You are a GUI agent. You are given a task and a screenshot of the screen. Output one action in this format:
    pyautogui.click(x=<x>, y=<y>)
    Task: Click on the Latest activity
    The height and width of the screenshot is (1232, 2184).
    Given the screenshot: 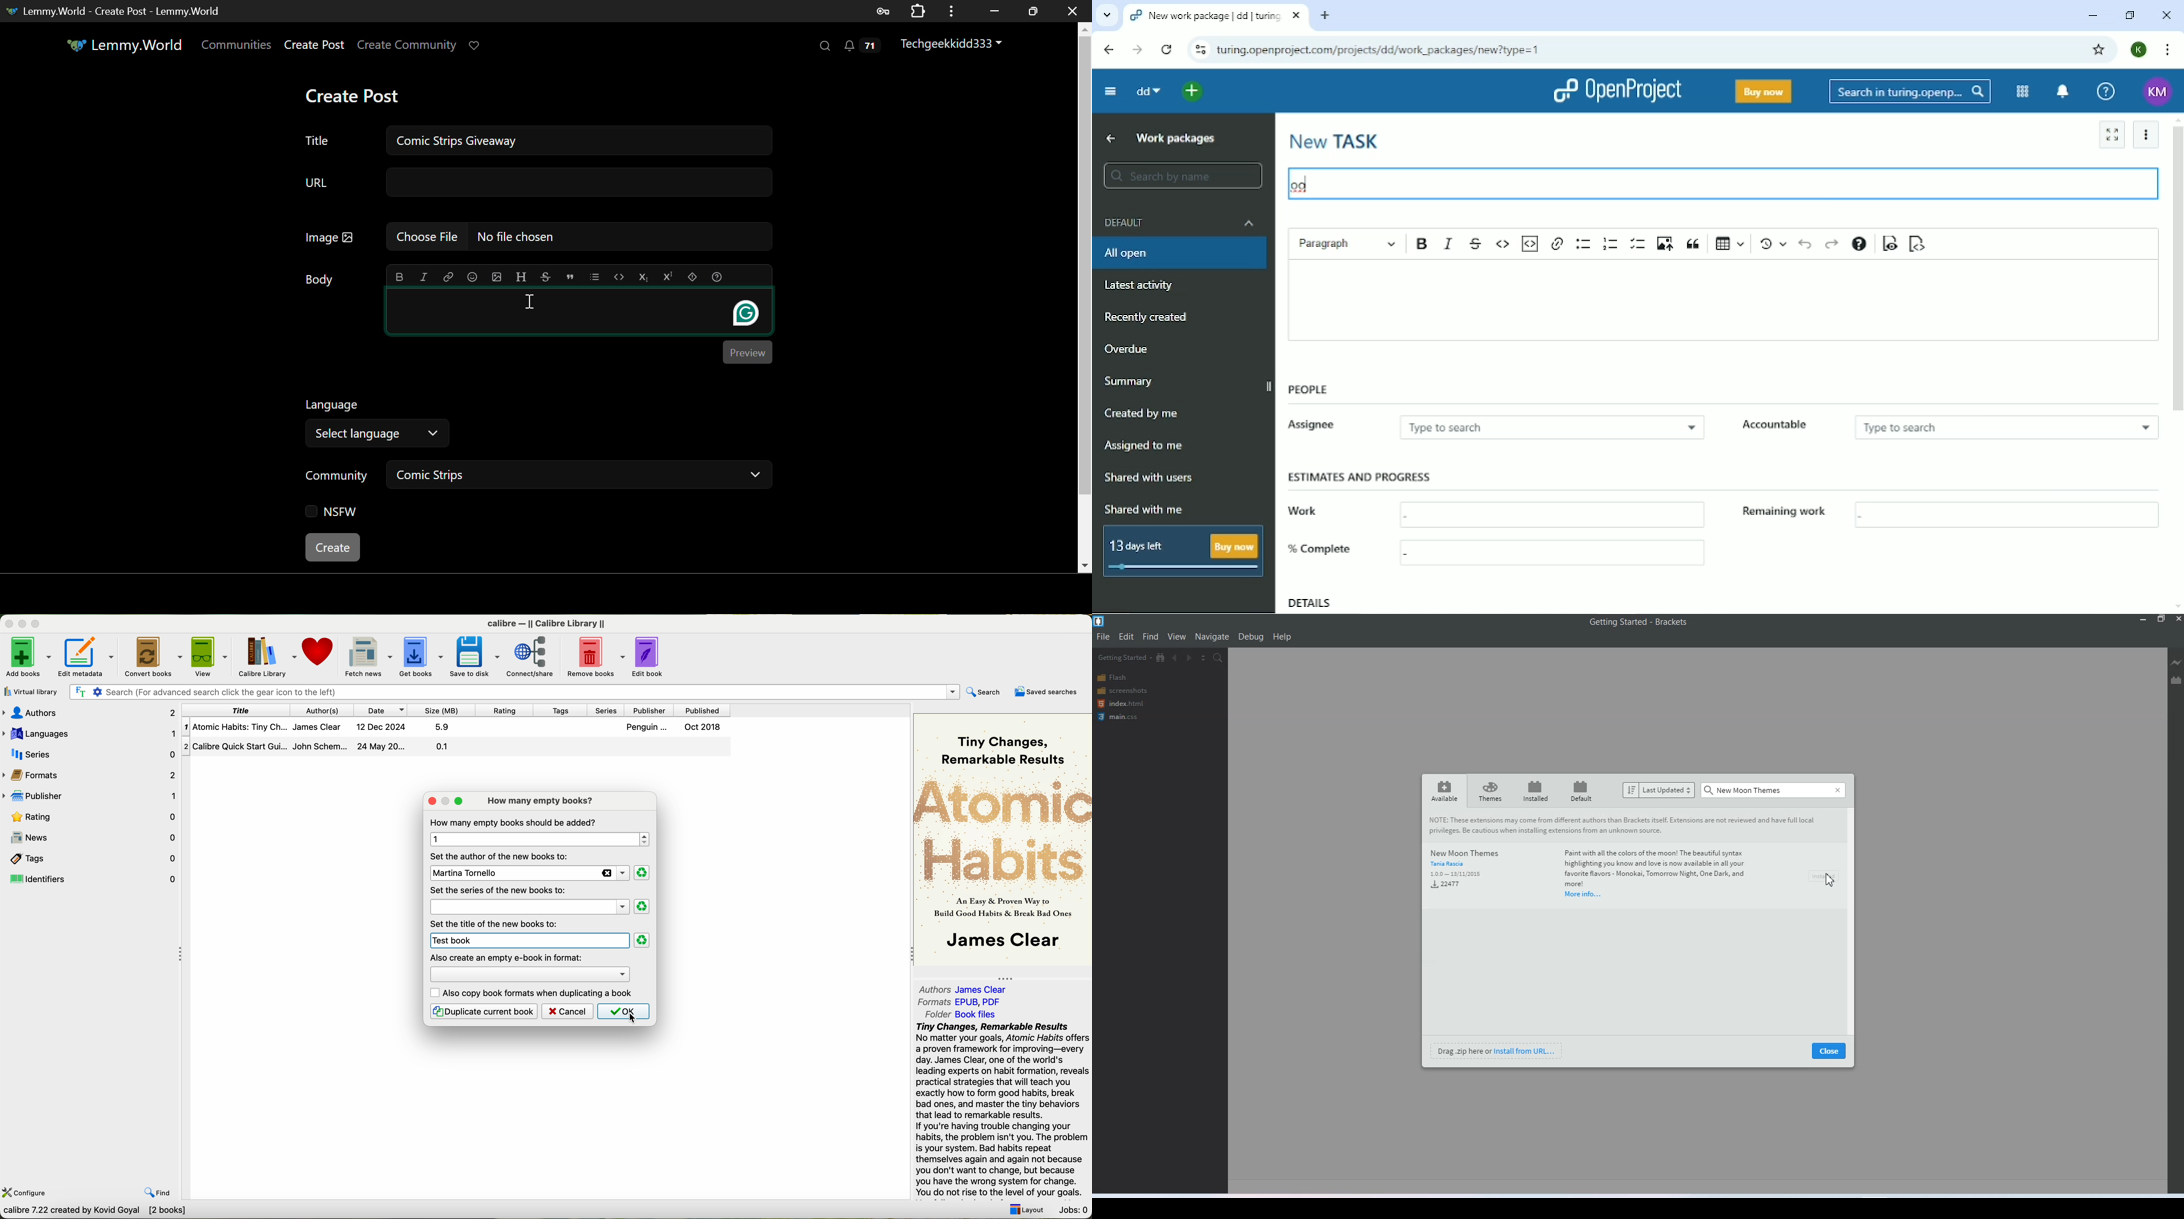 What is the action you would take?
    pyautogui.click(x=1137, y=284)
    